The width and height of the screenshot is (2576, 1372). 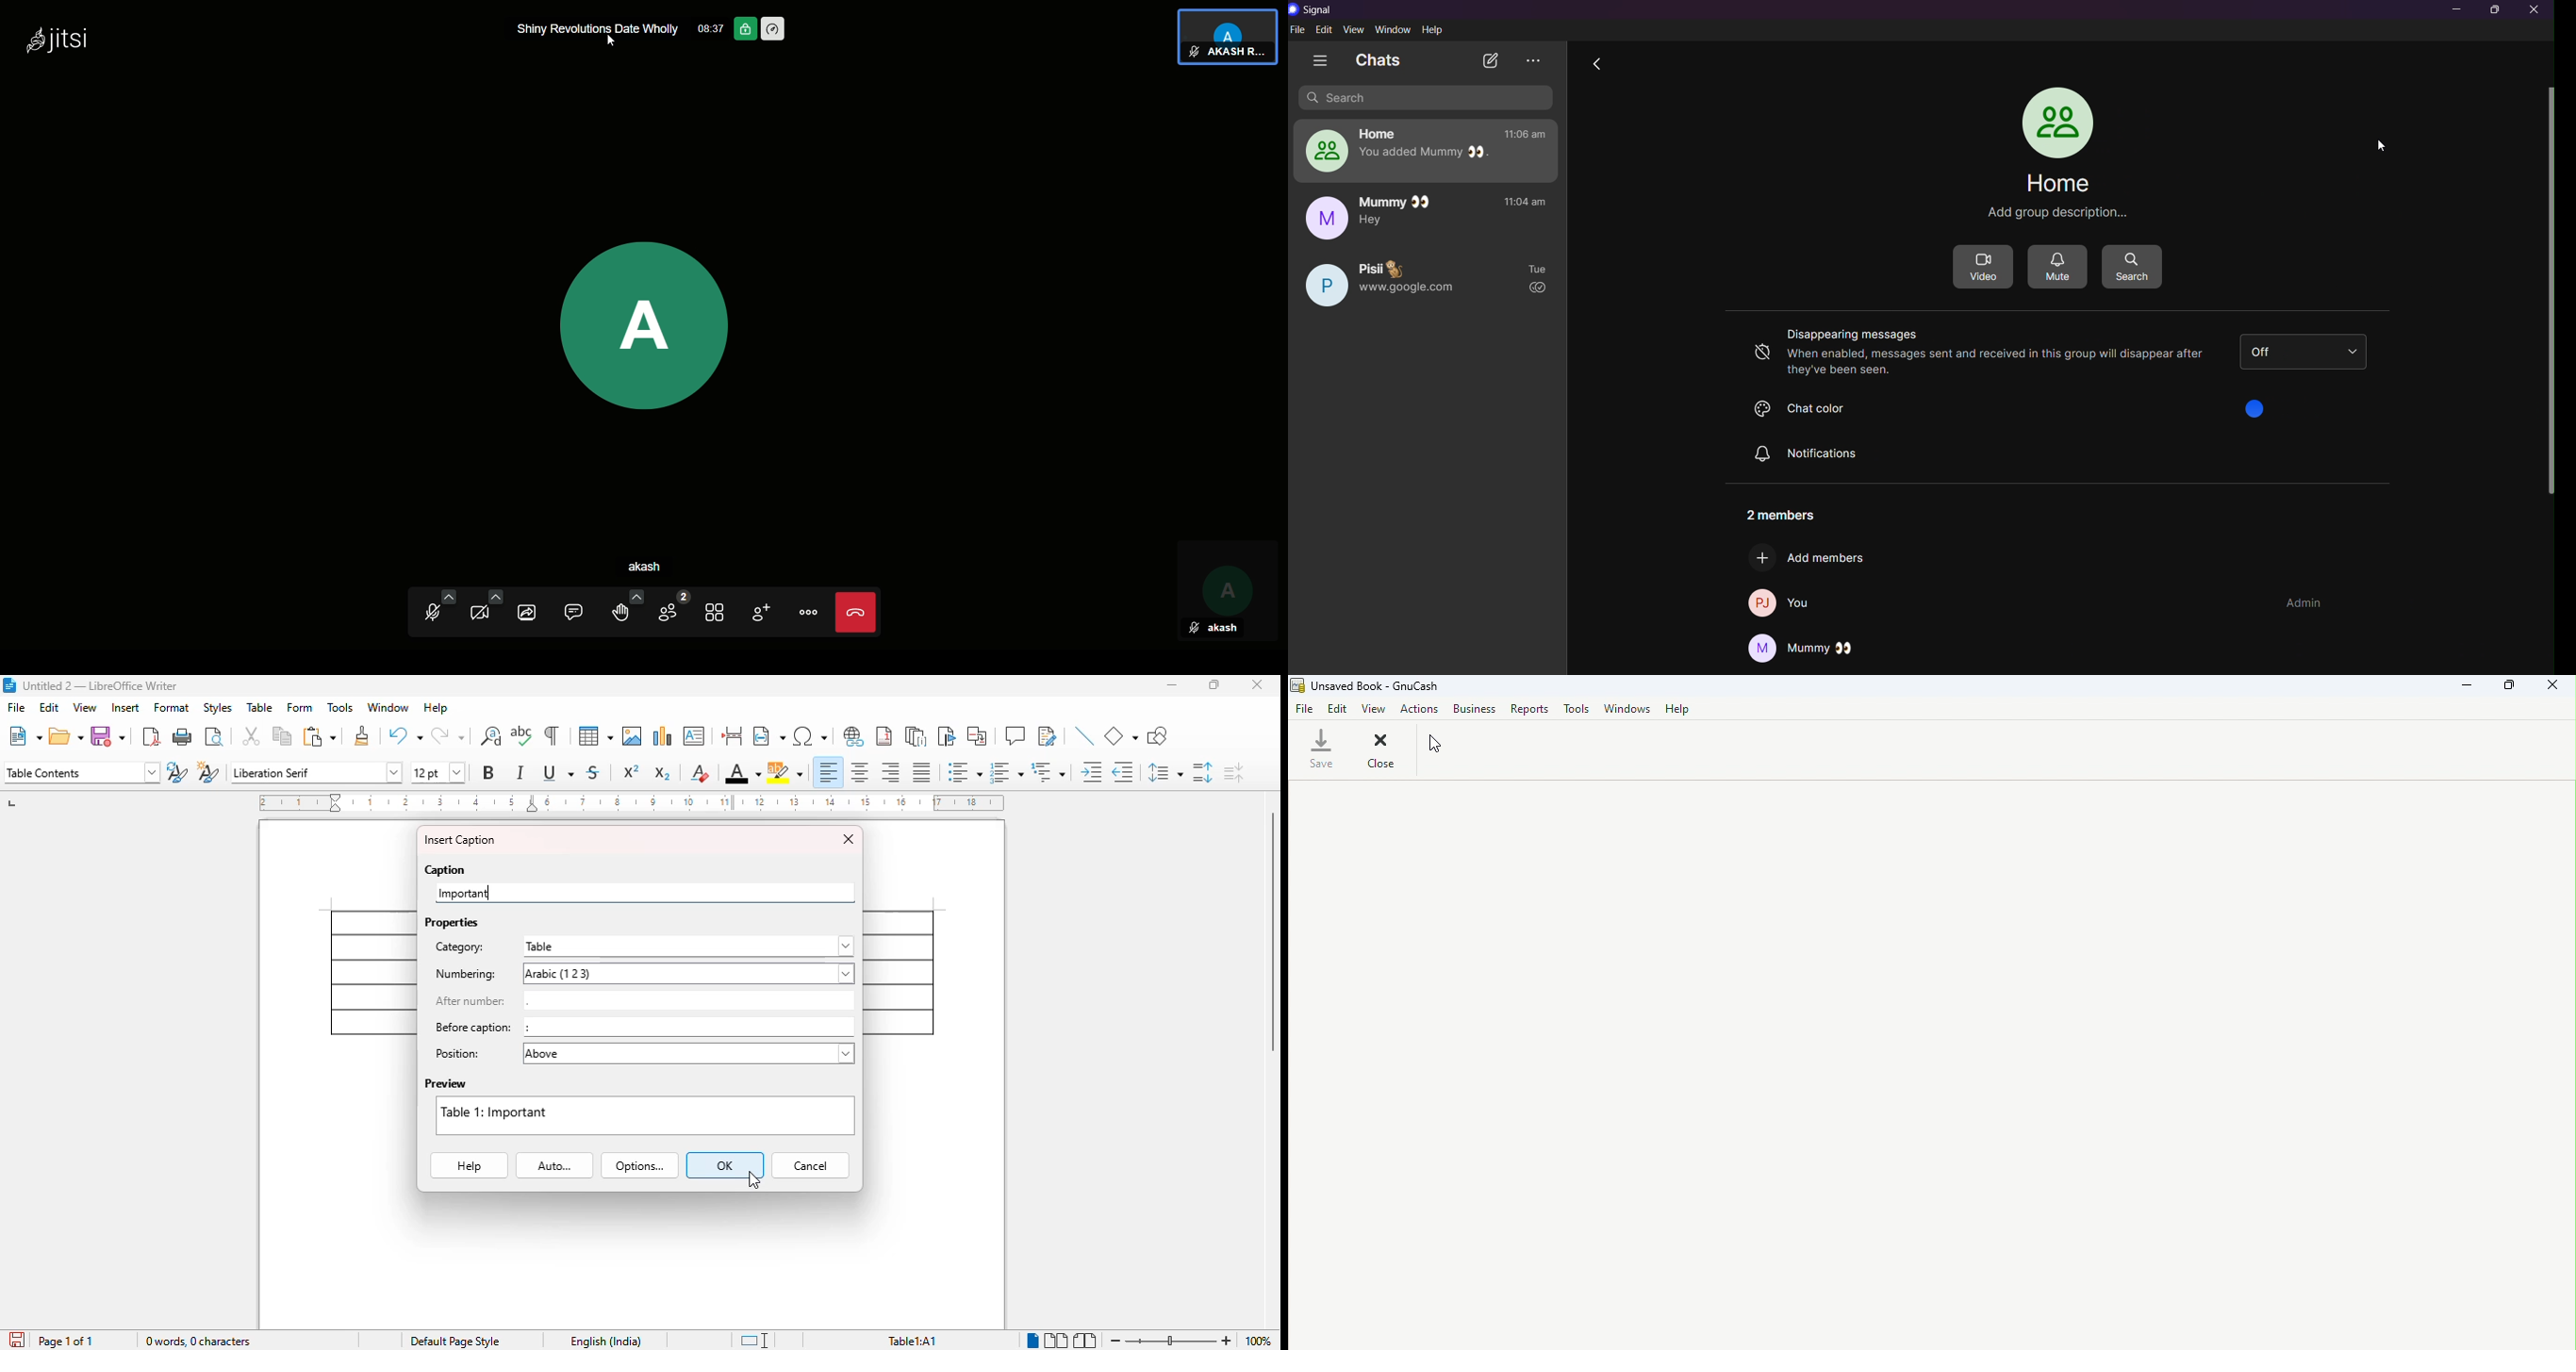 What do you see at coordinates (632, 771) in the screenshot?
I see `superscript` at bounding box center [632, 771].